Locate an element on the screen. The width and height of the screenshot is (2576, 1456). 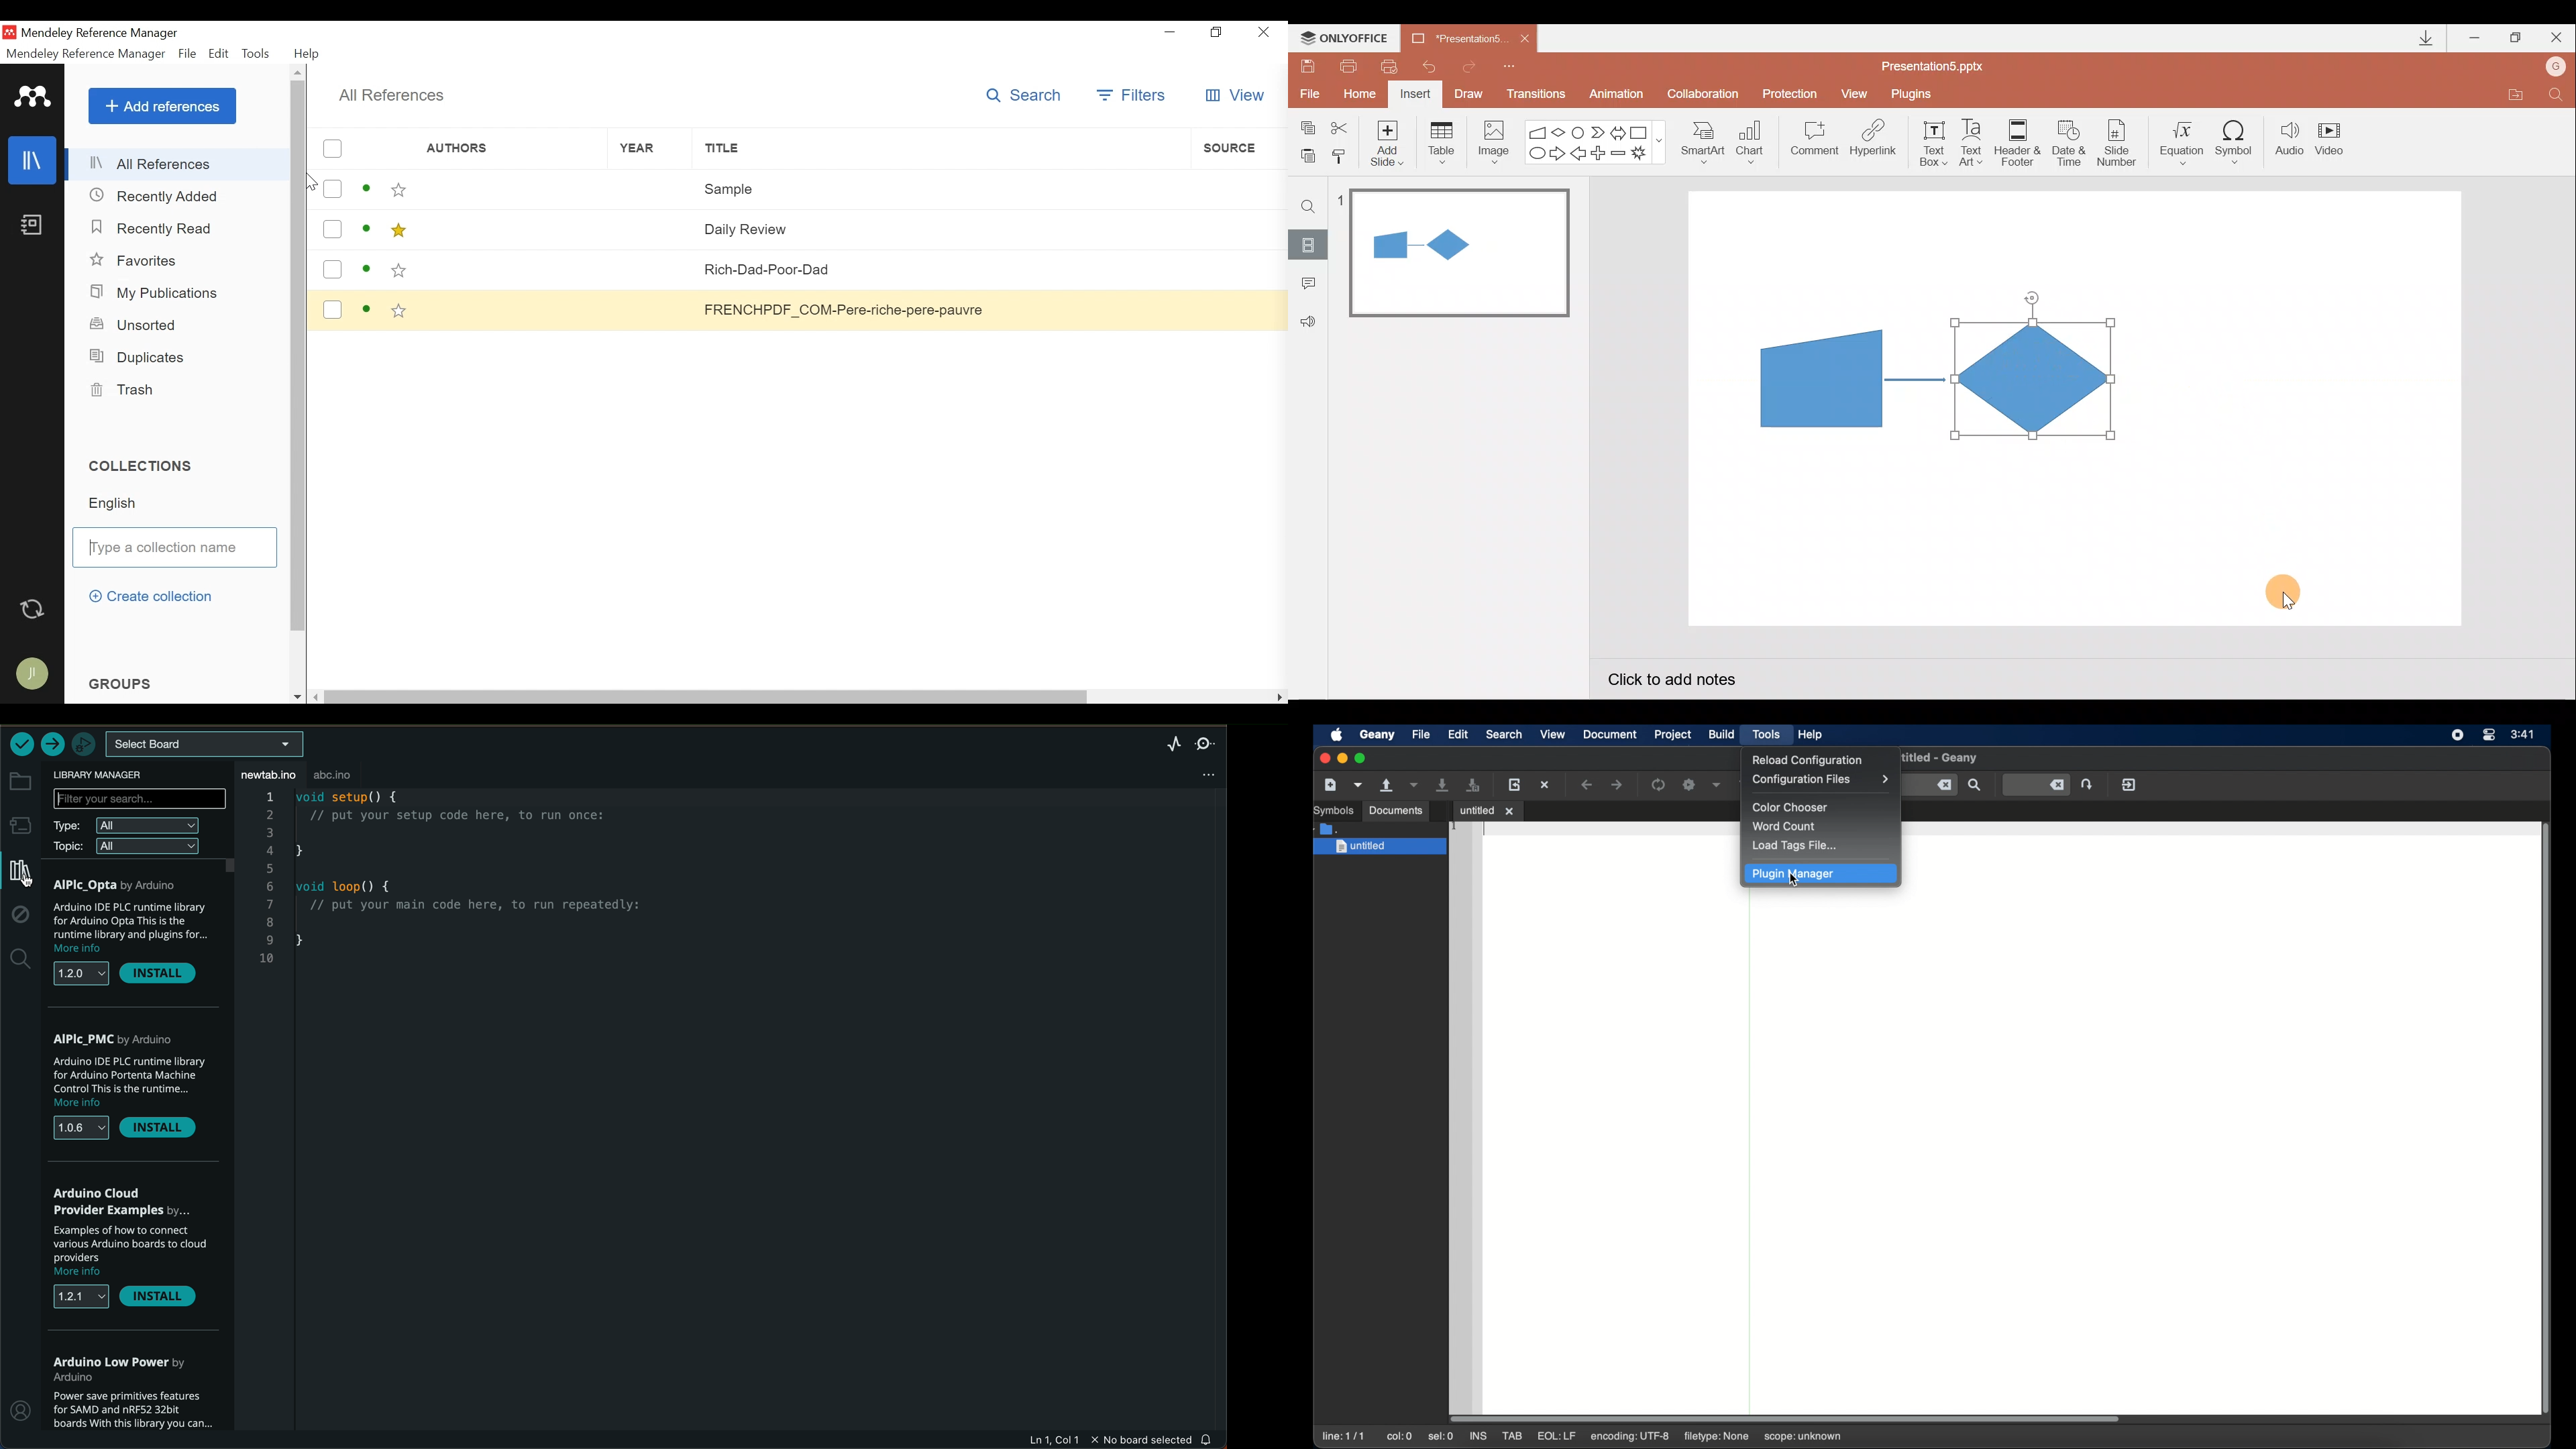
Groups is located at coordinates (123, 682).